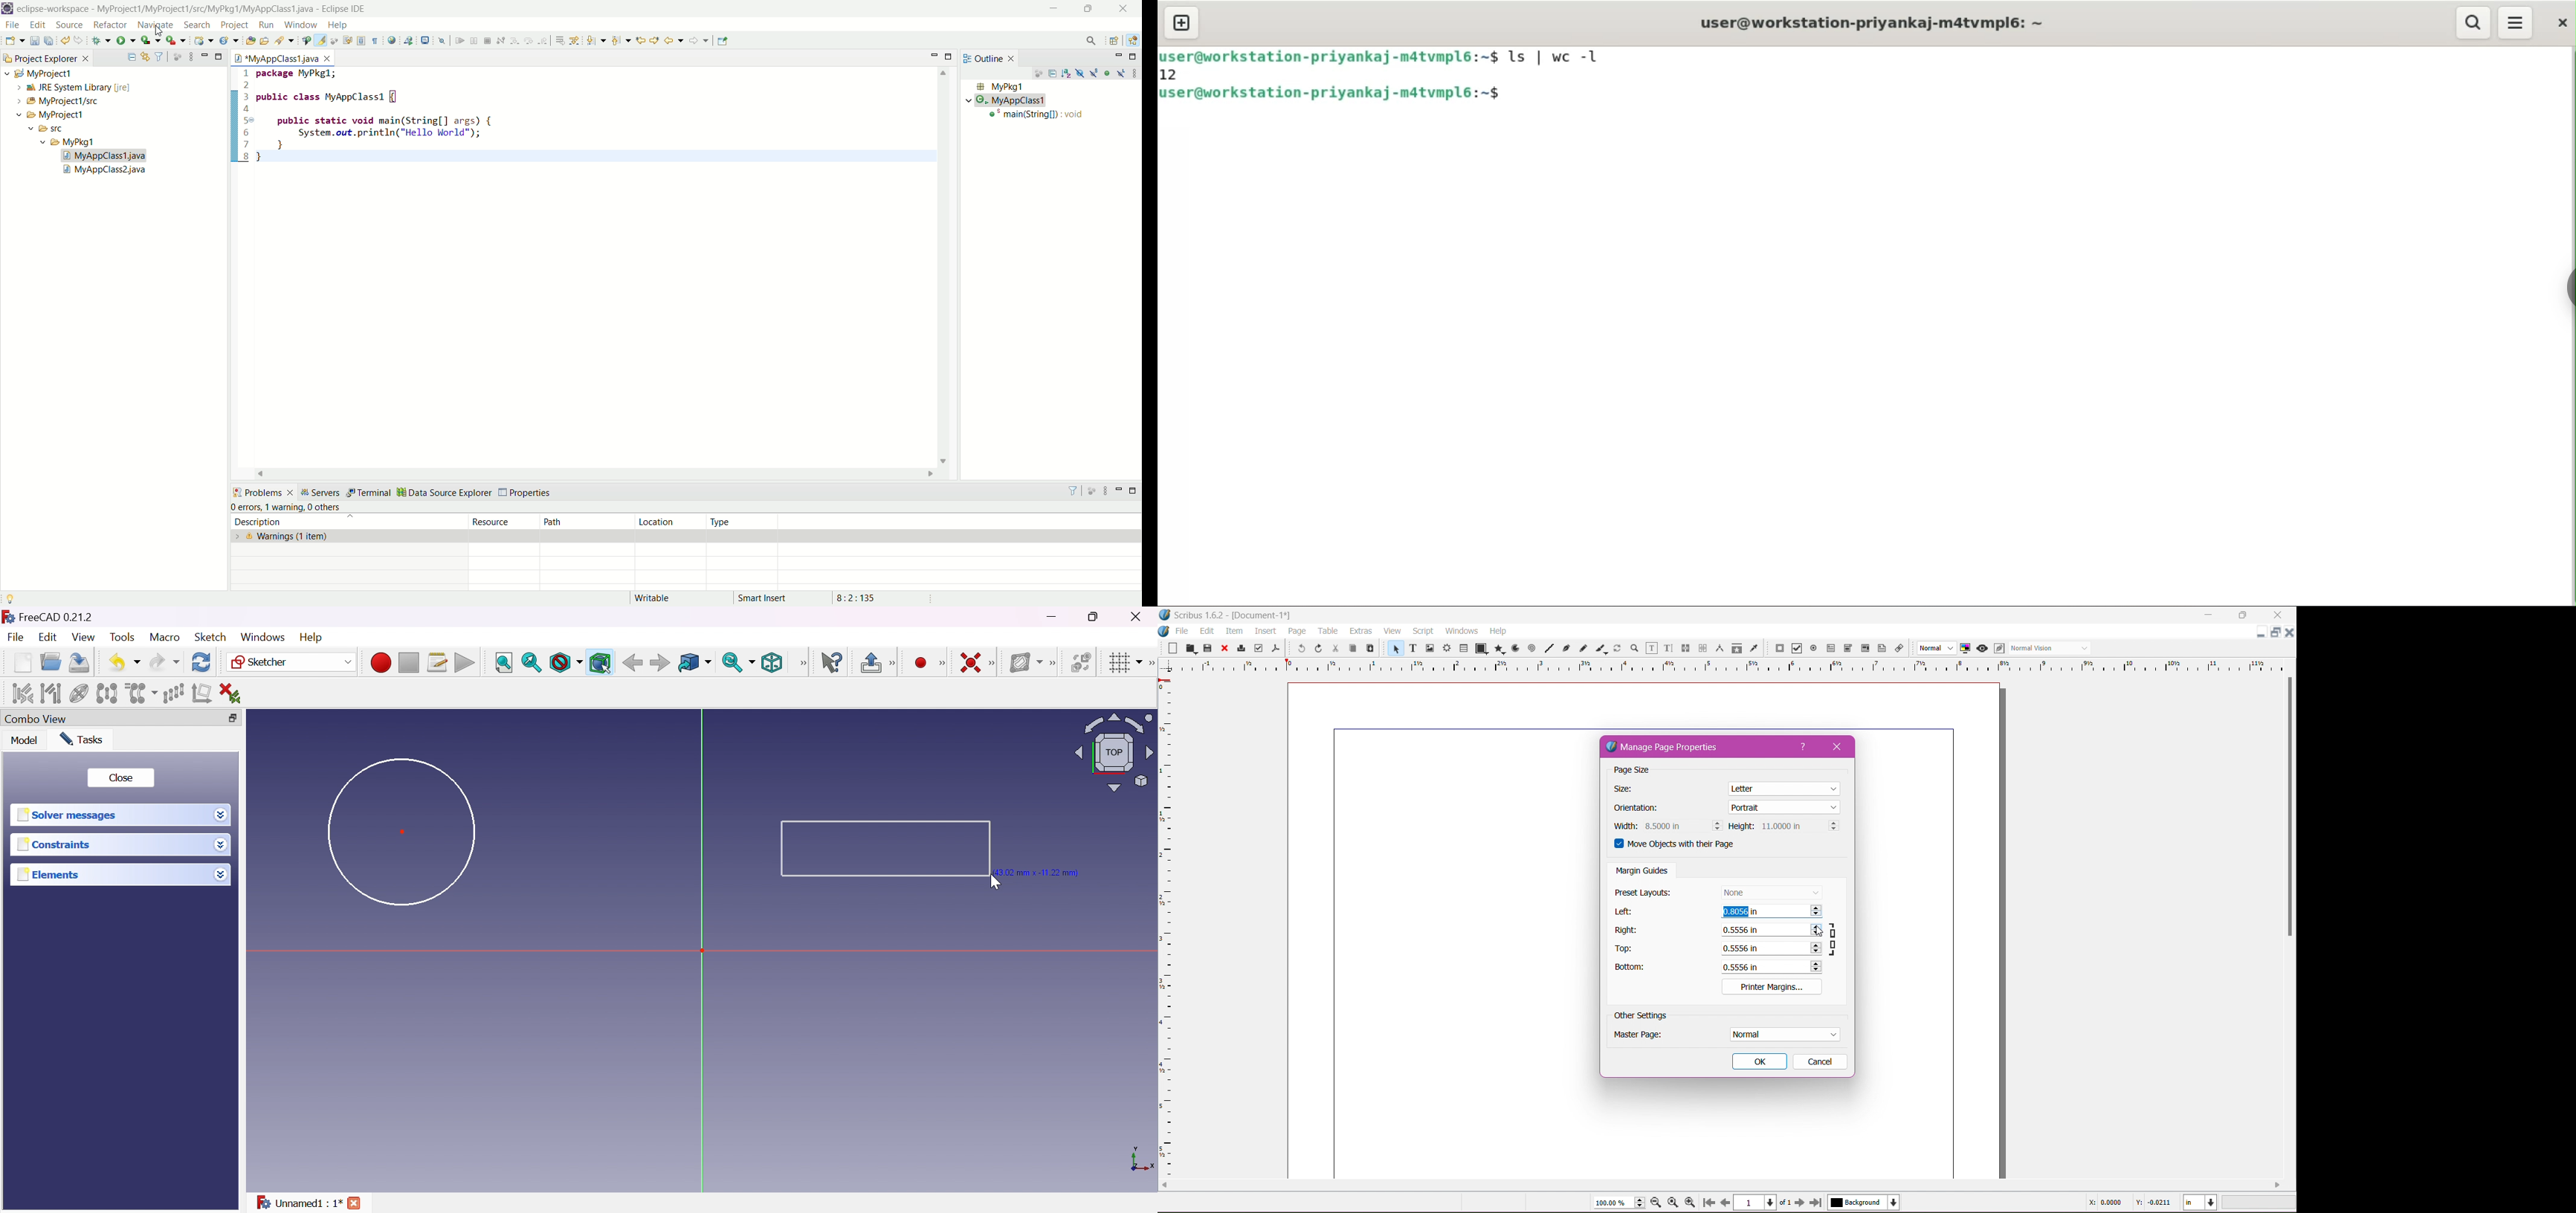 This screenshot has height=1232, width=2576. I want to click on open task, so click(263, 41).